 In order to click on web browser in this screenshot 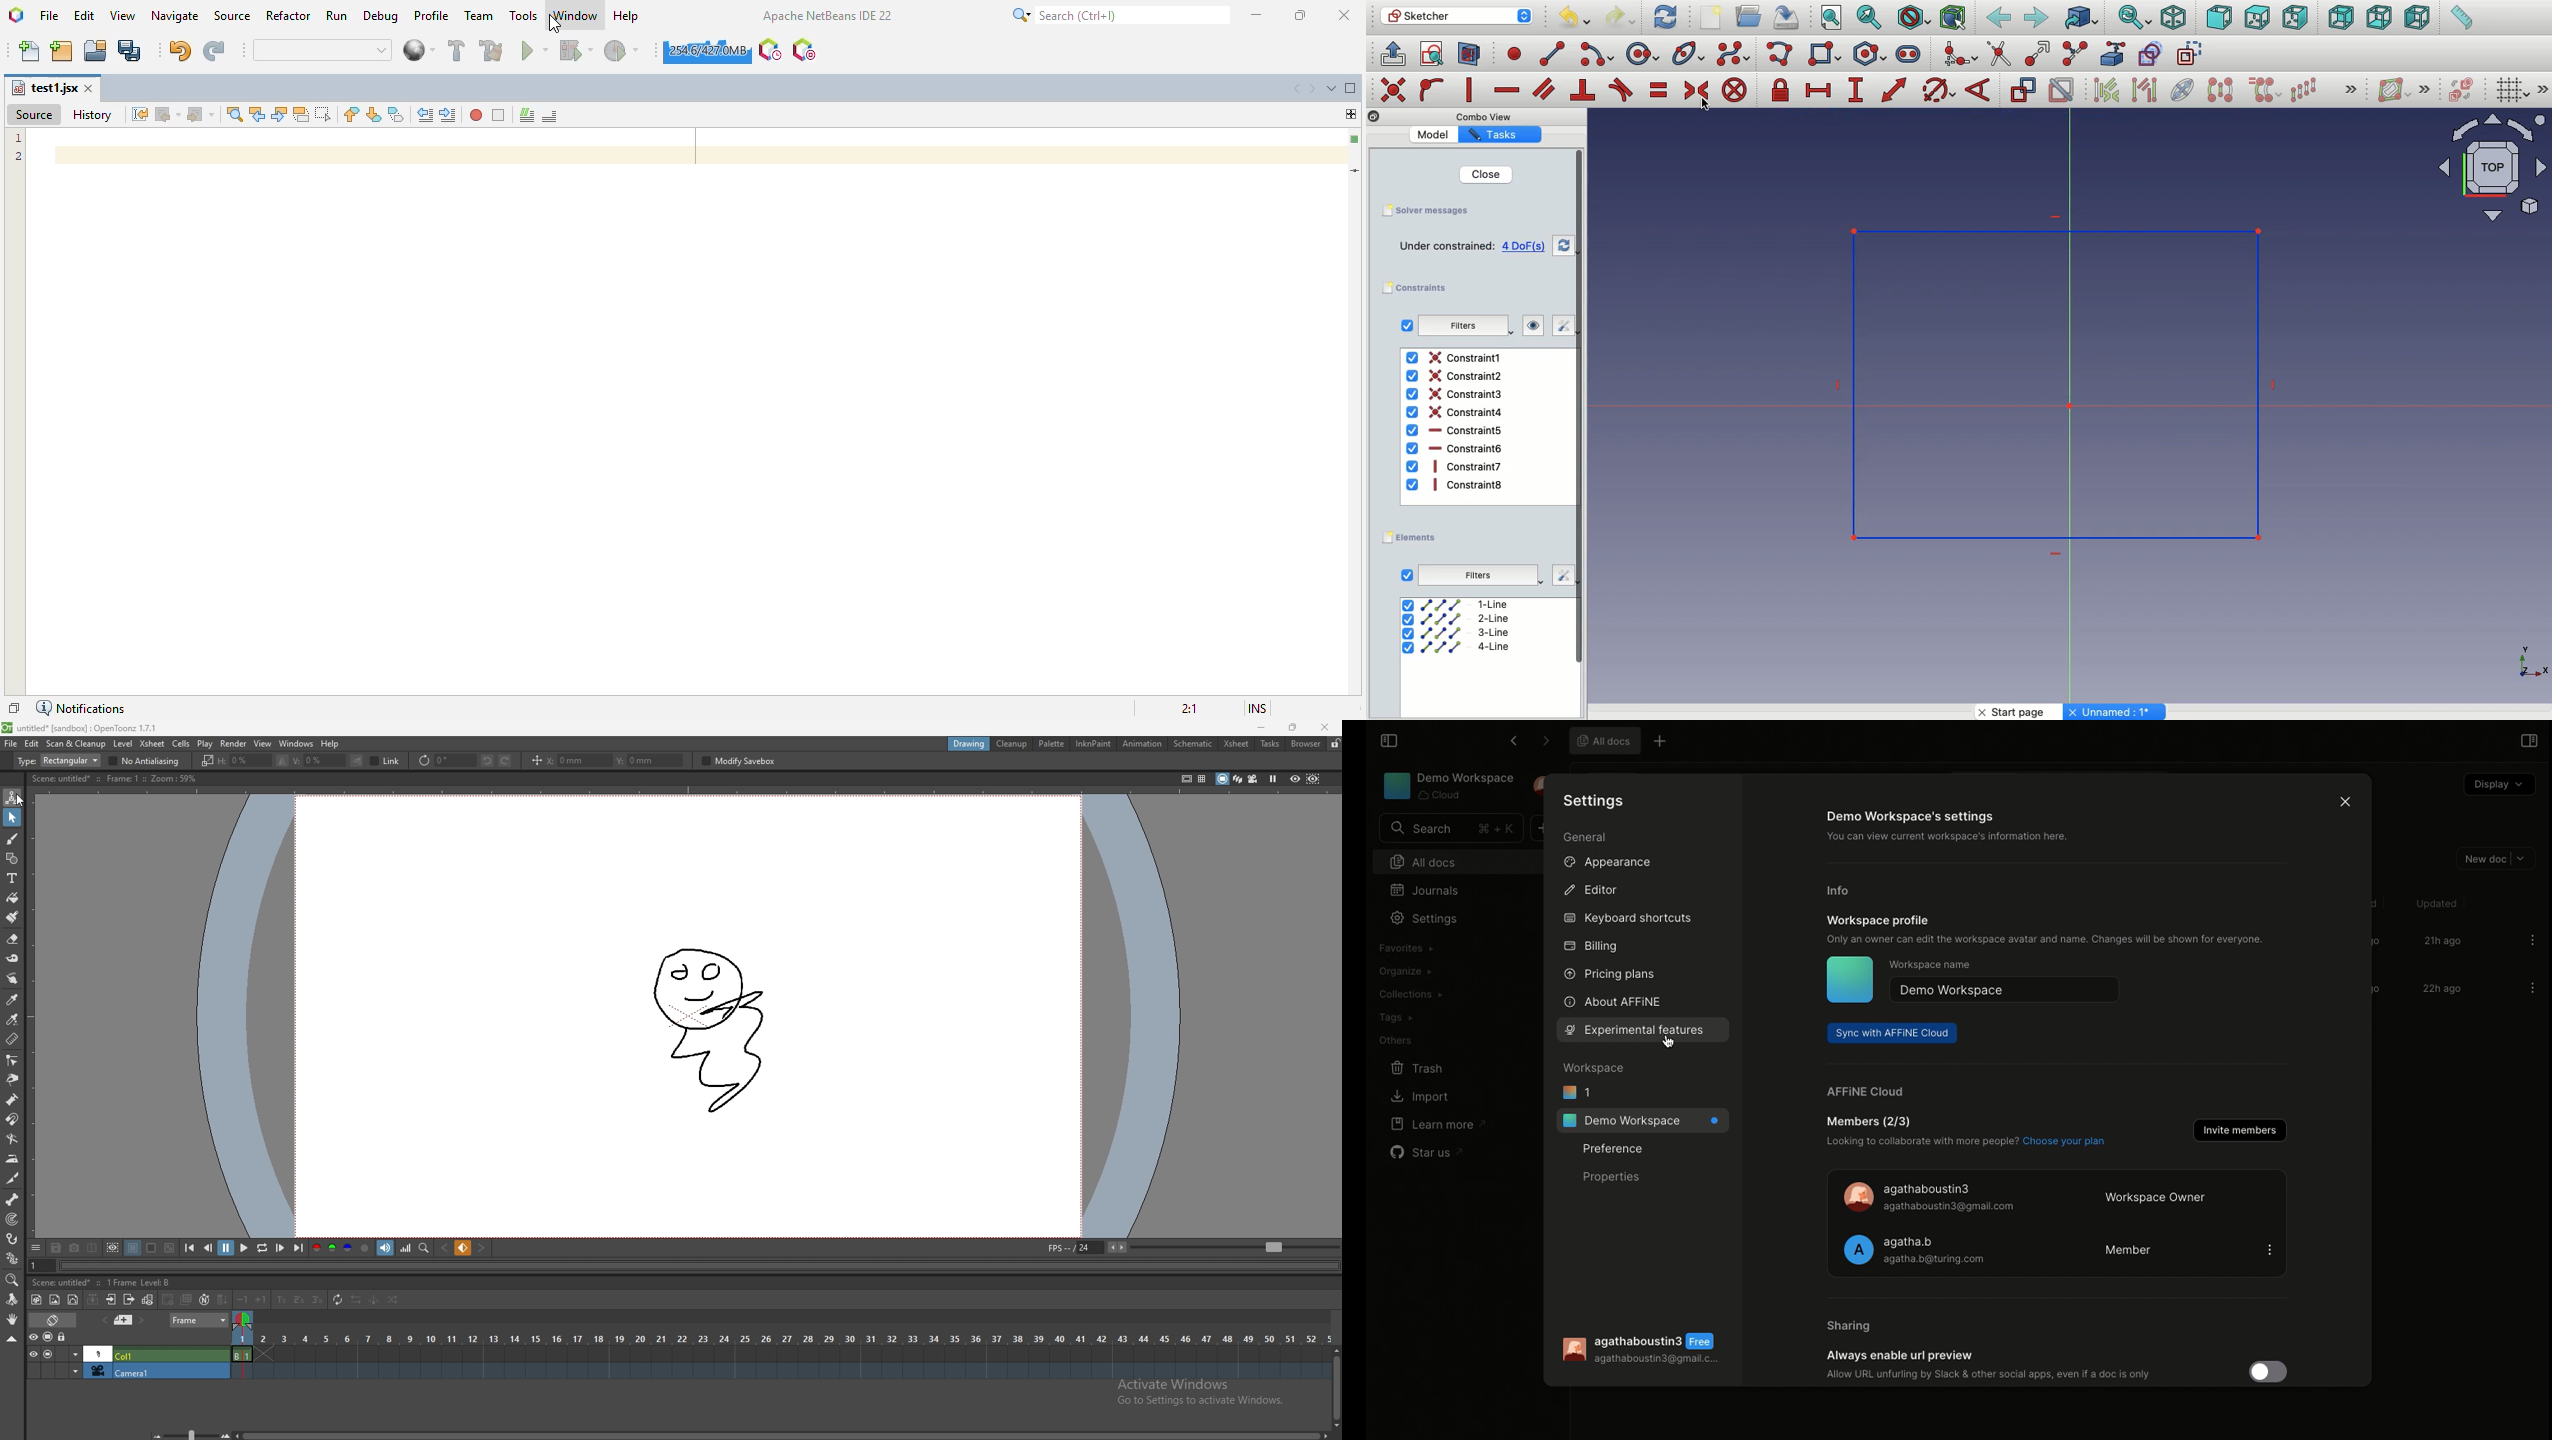, I will do `click(418, 50)`.